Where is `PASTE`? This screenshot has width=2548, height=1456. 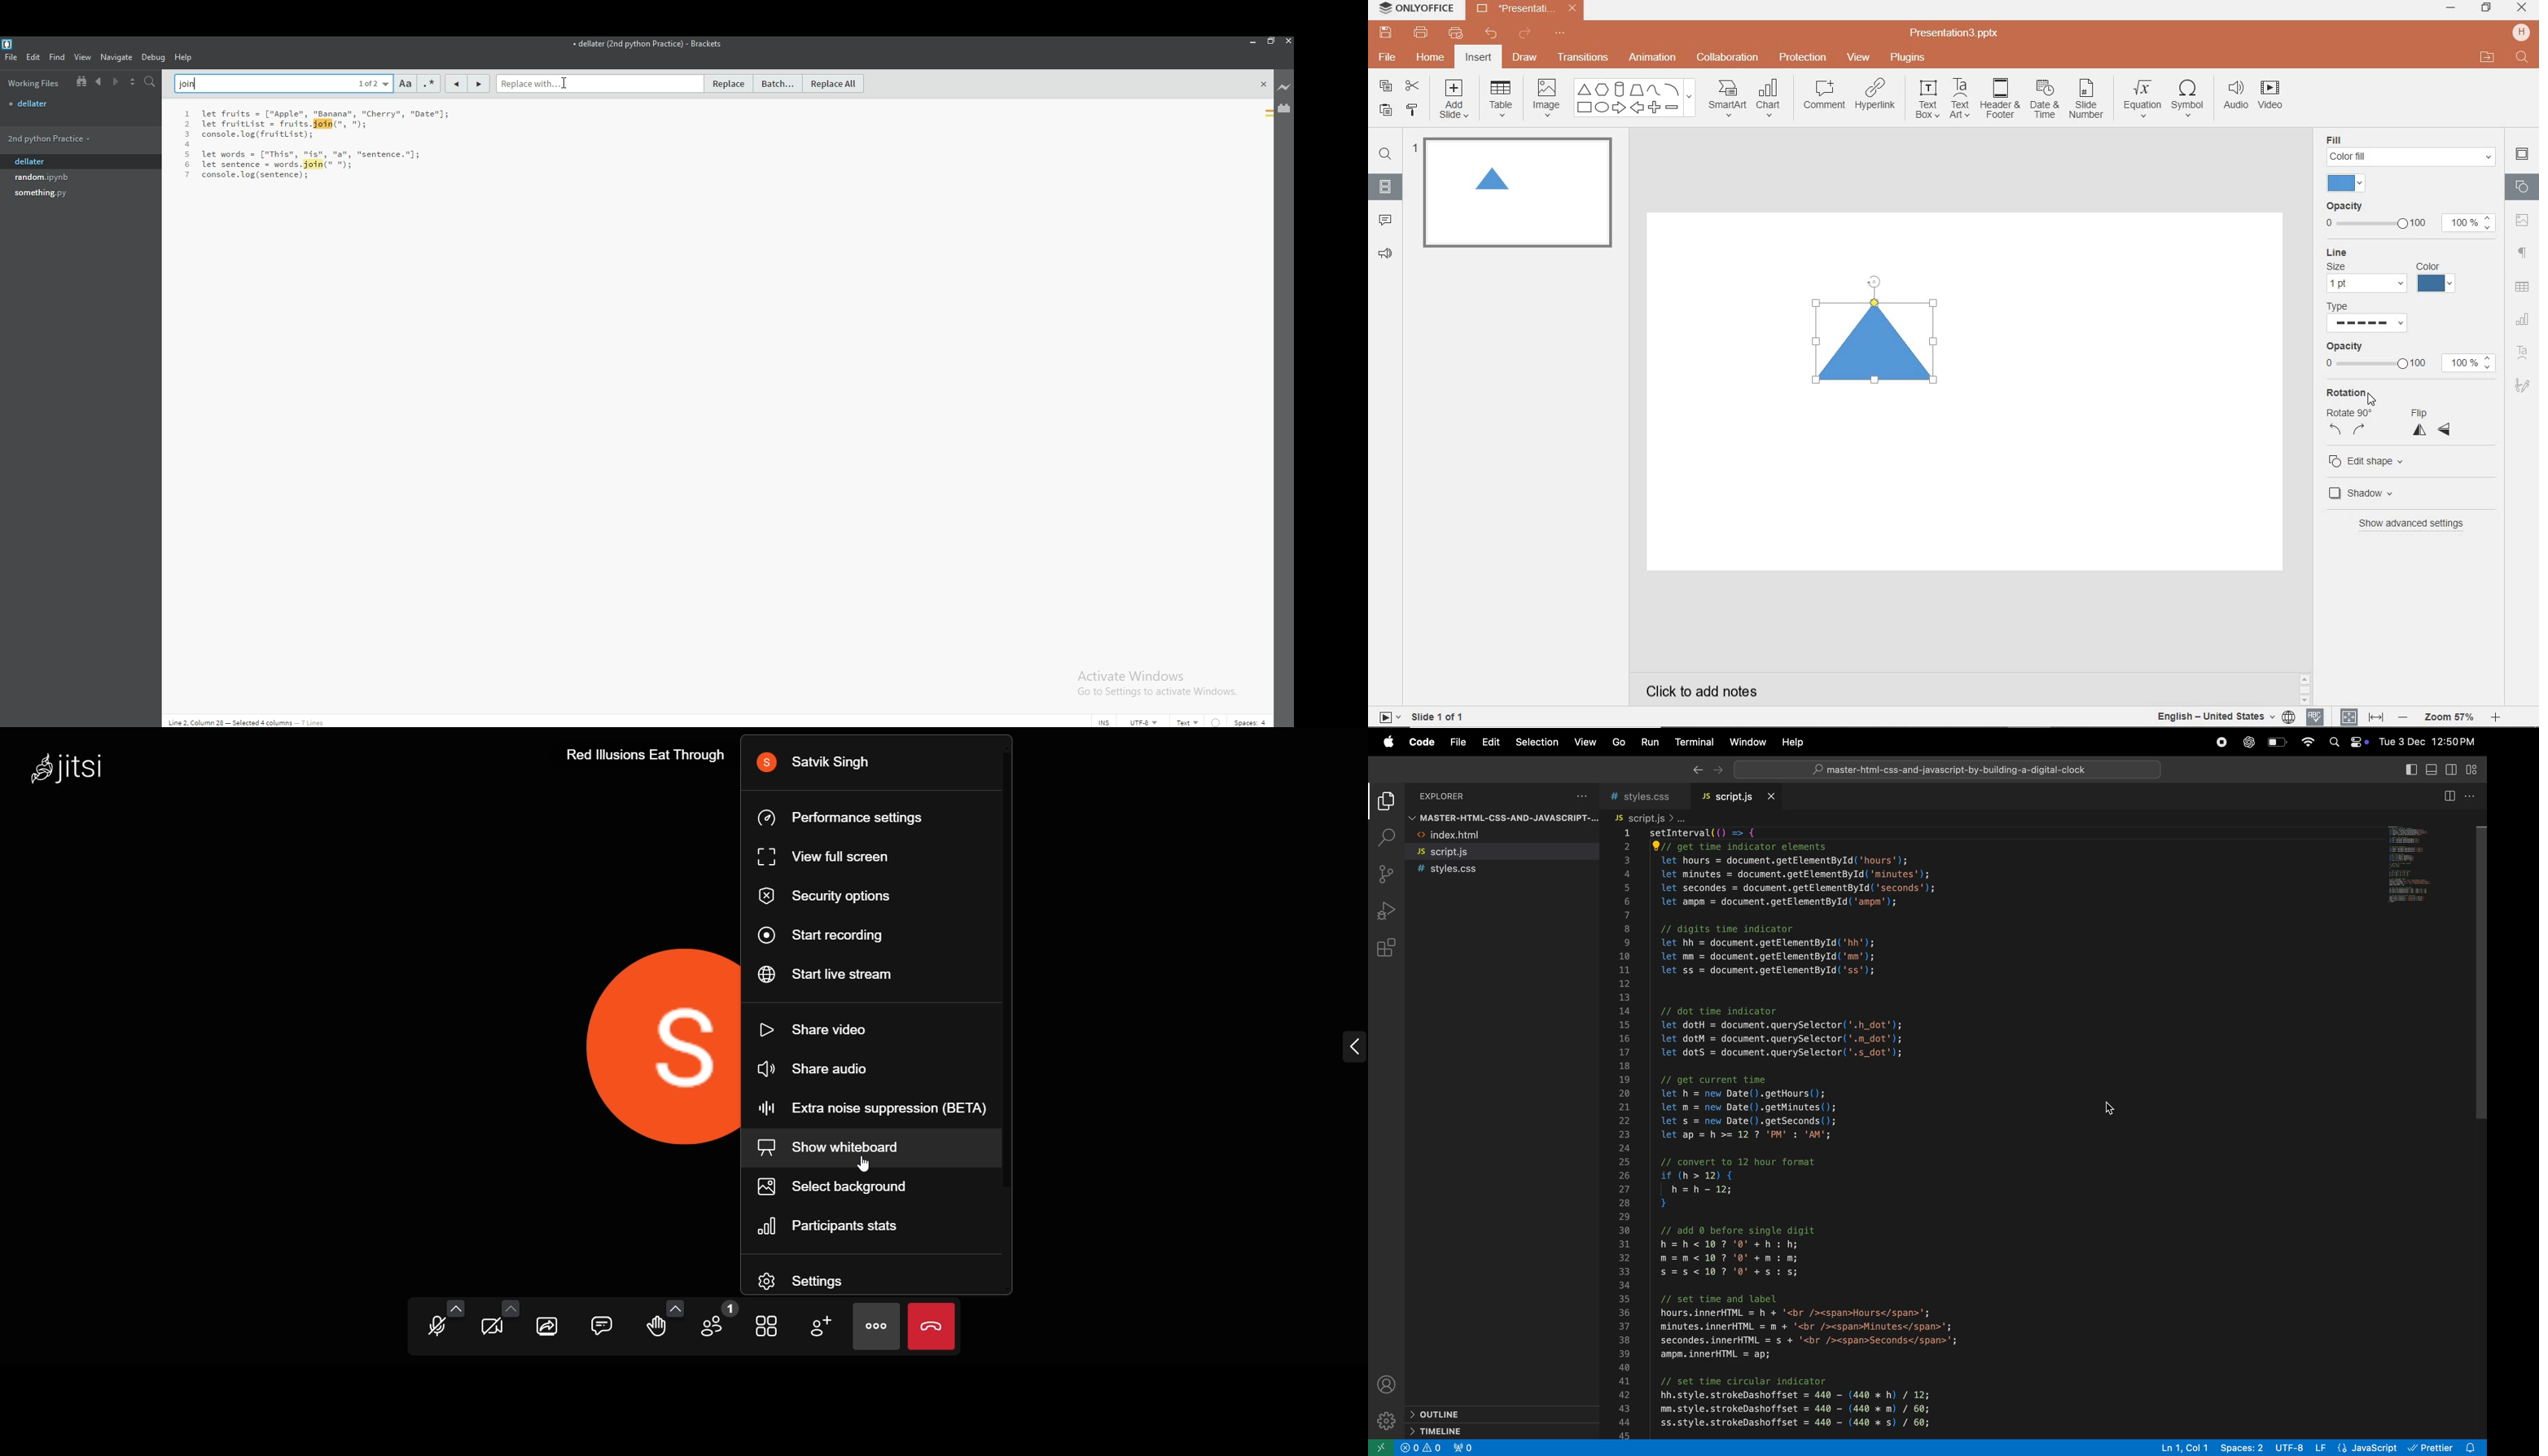
PASTE is located at coordinates (1382, 111).